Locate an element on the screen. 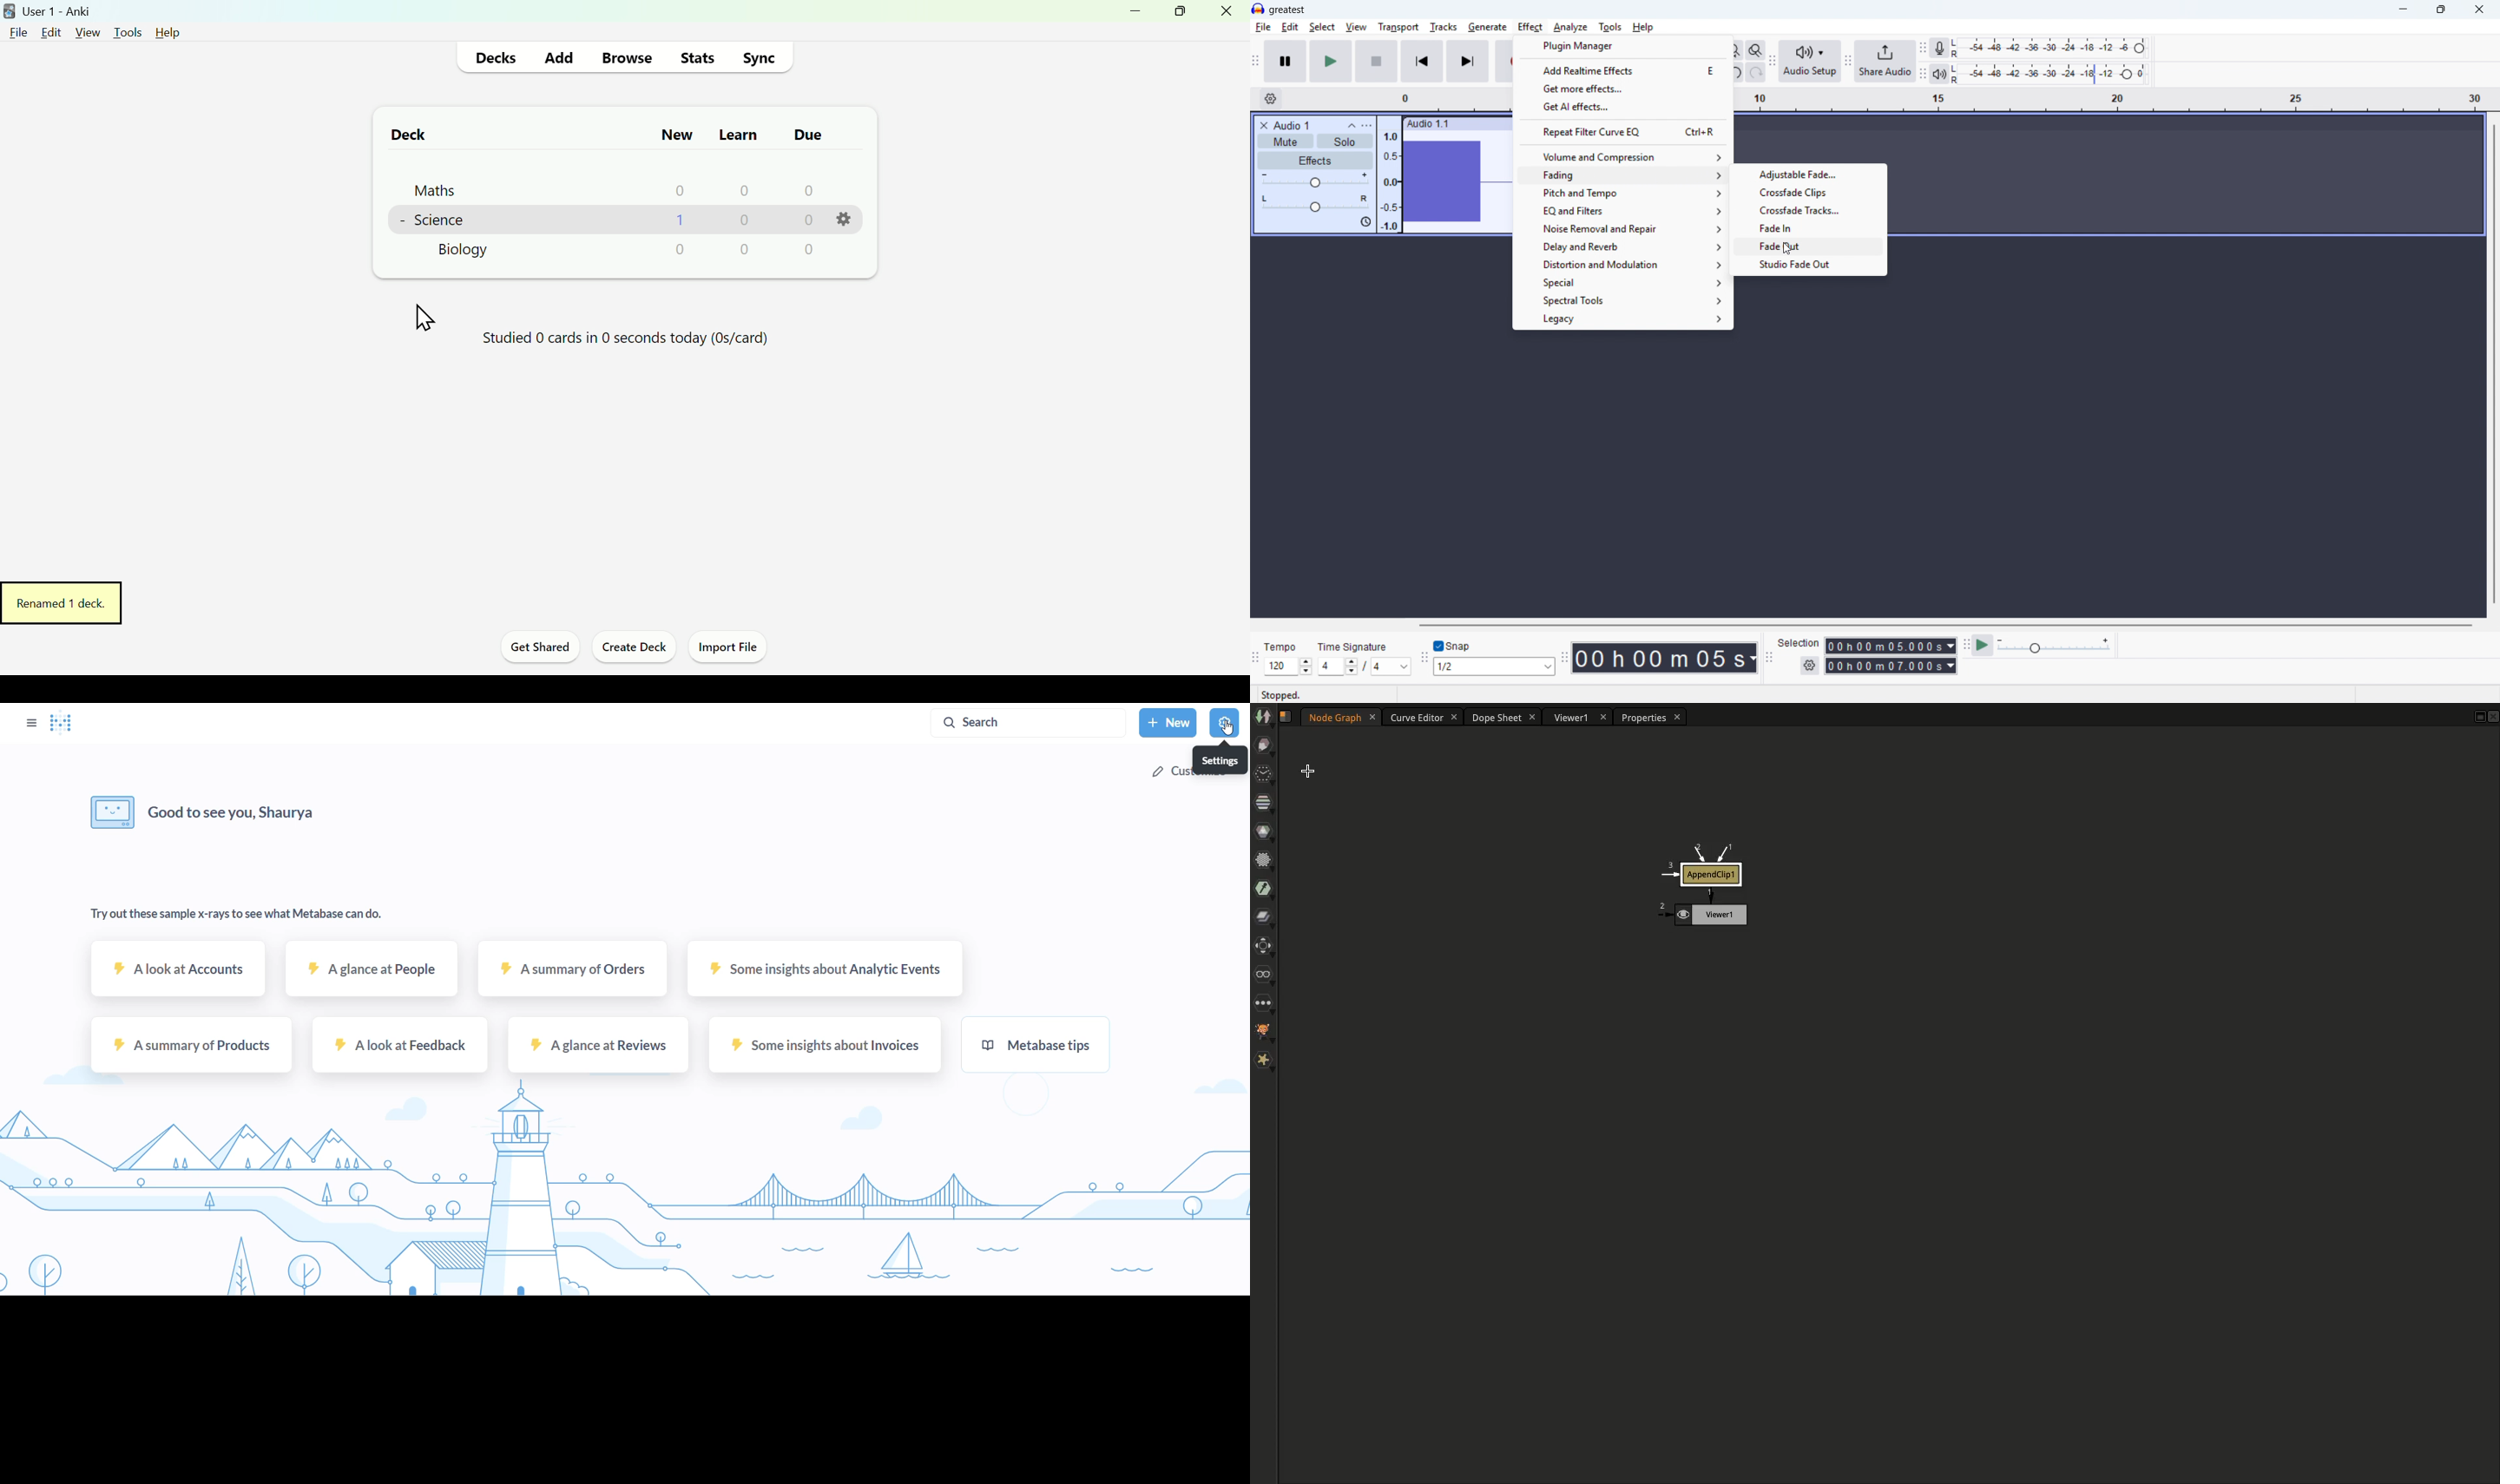  Crossfade clips  is located at coordinates (1809, 192).